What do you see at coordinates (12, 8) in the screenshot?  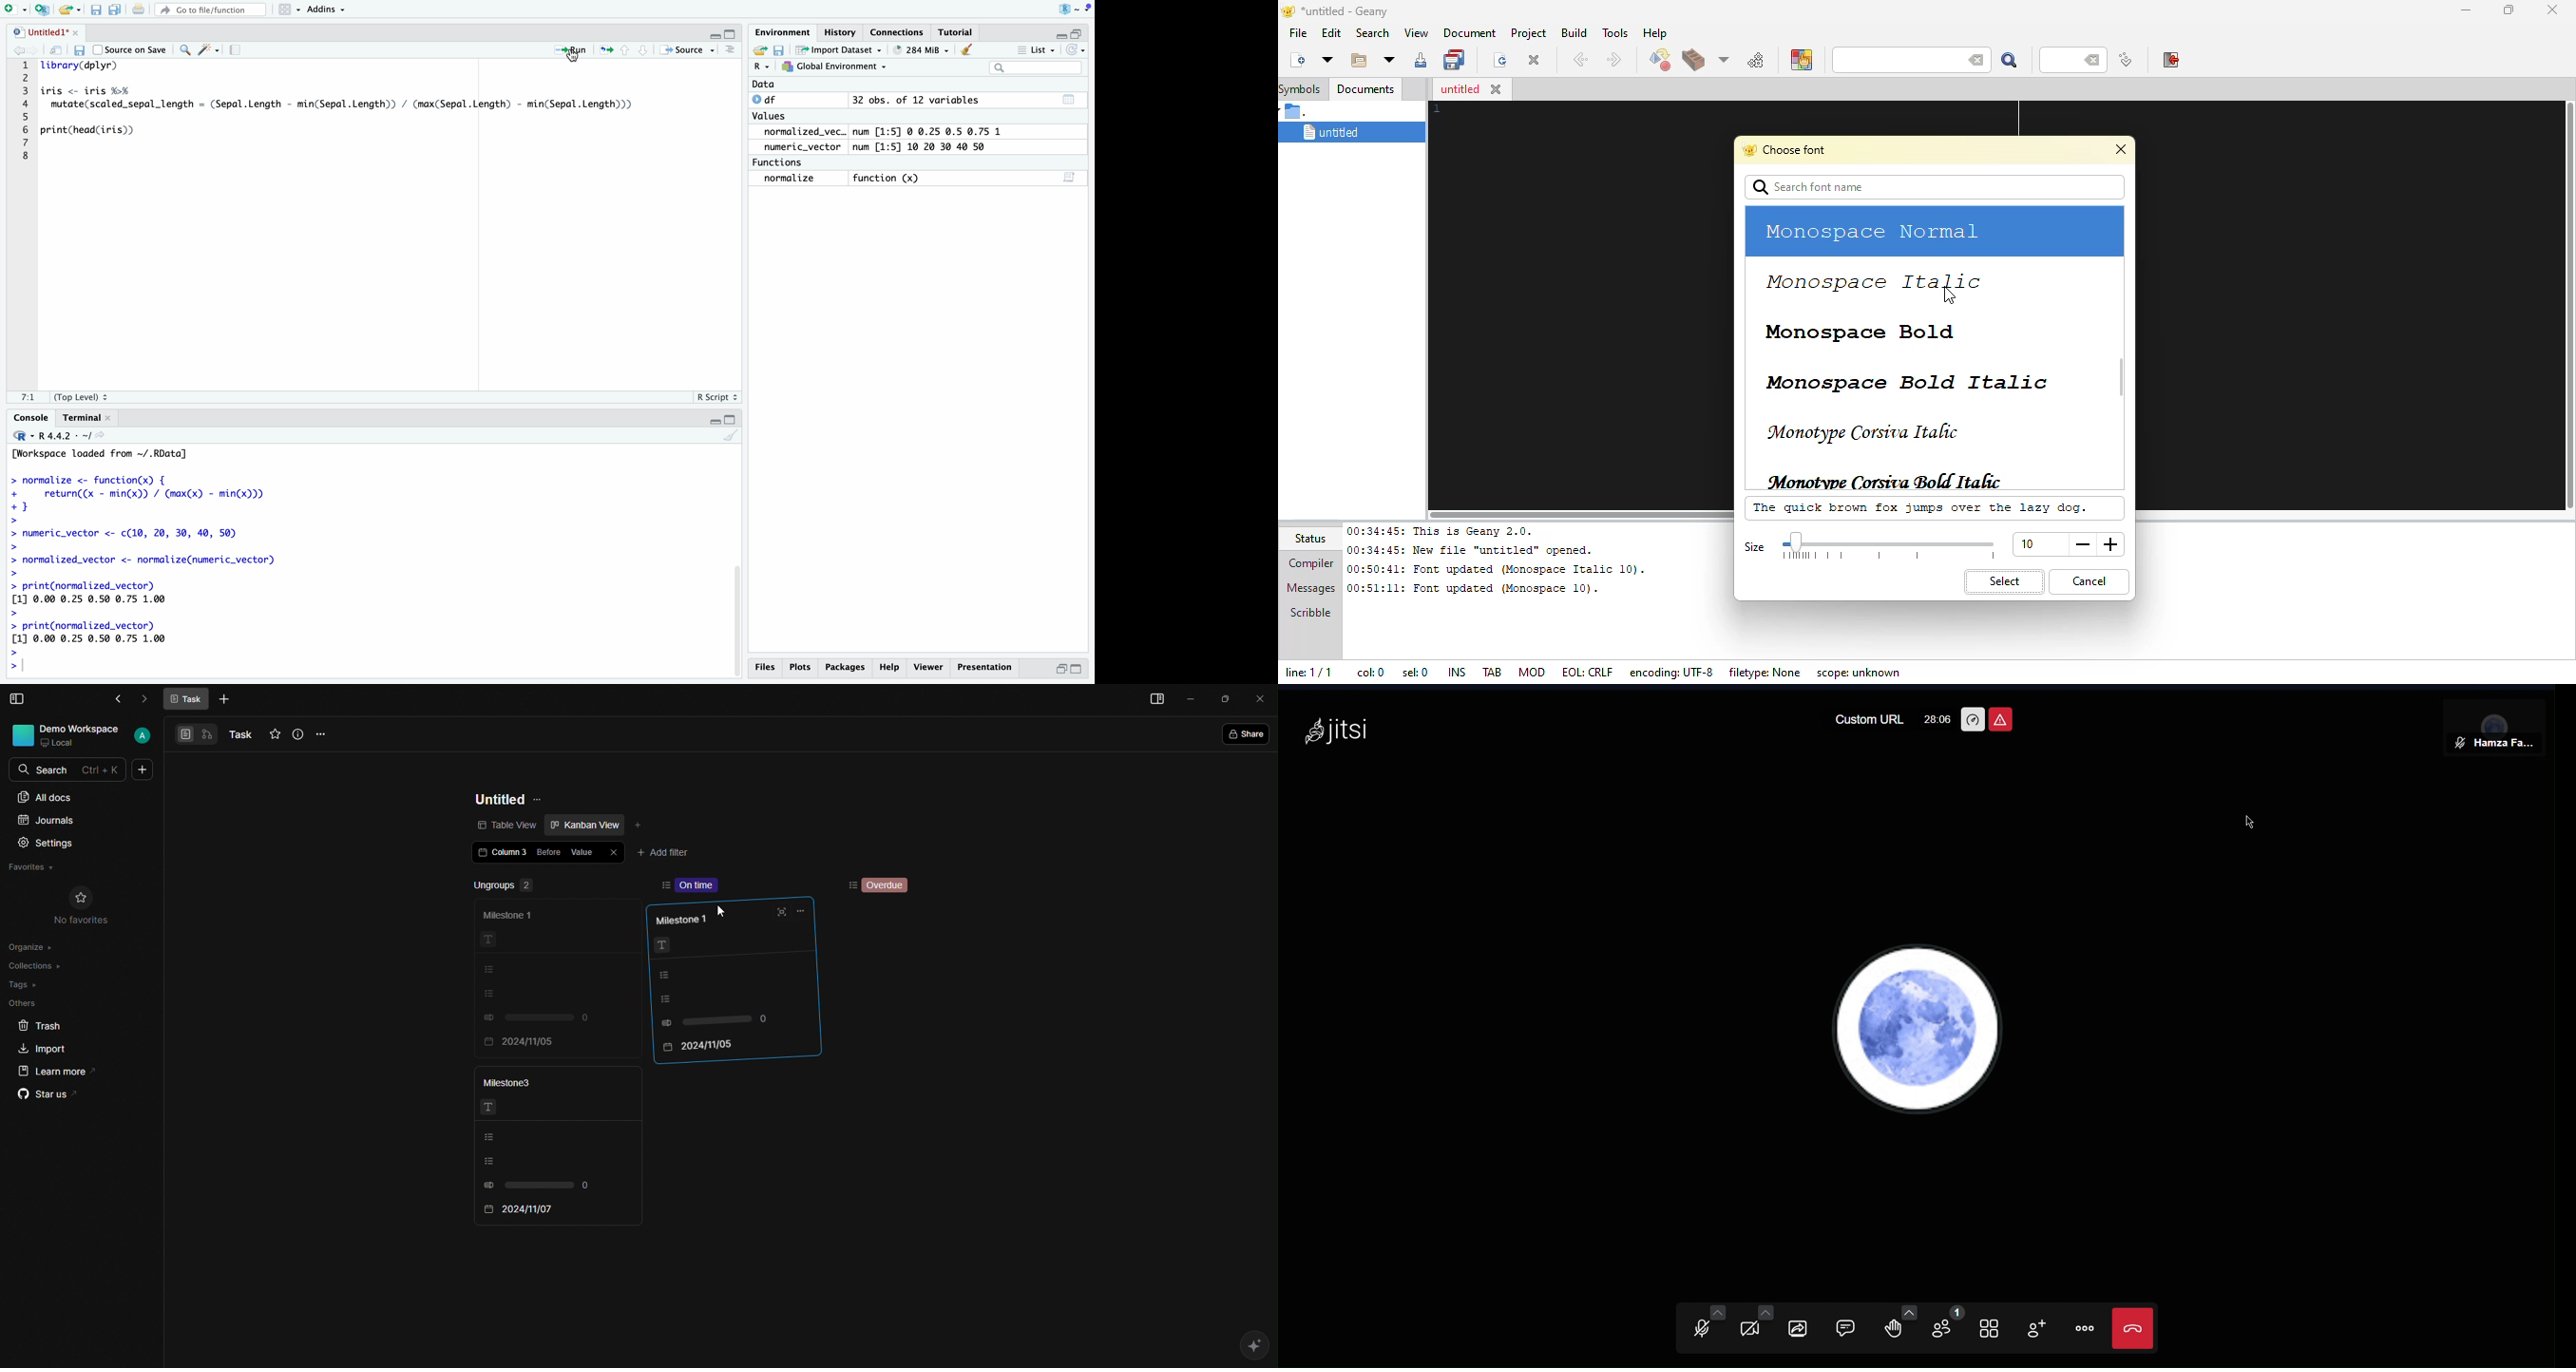 I see `New Page` at bounding box center [12, 8].